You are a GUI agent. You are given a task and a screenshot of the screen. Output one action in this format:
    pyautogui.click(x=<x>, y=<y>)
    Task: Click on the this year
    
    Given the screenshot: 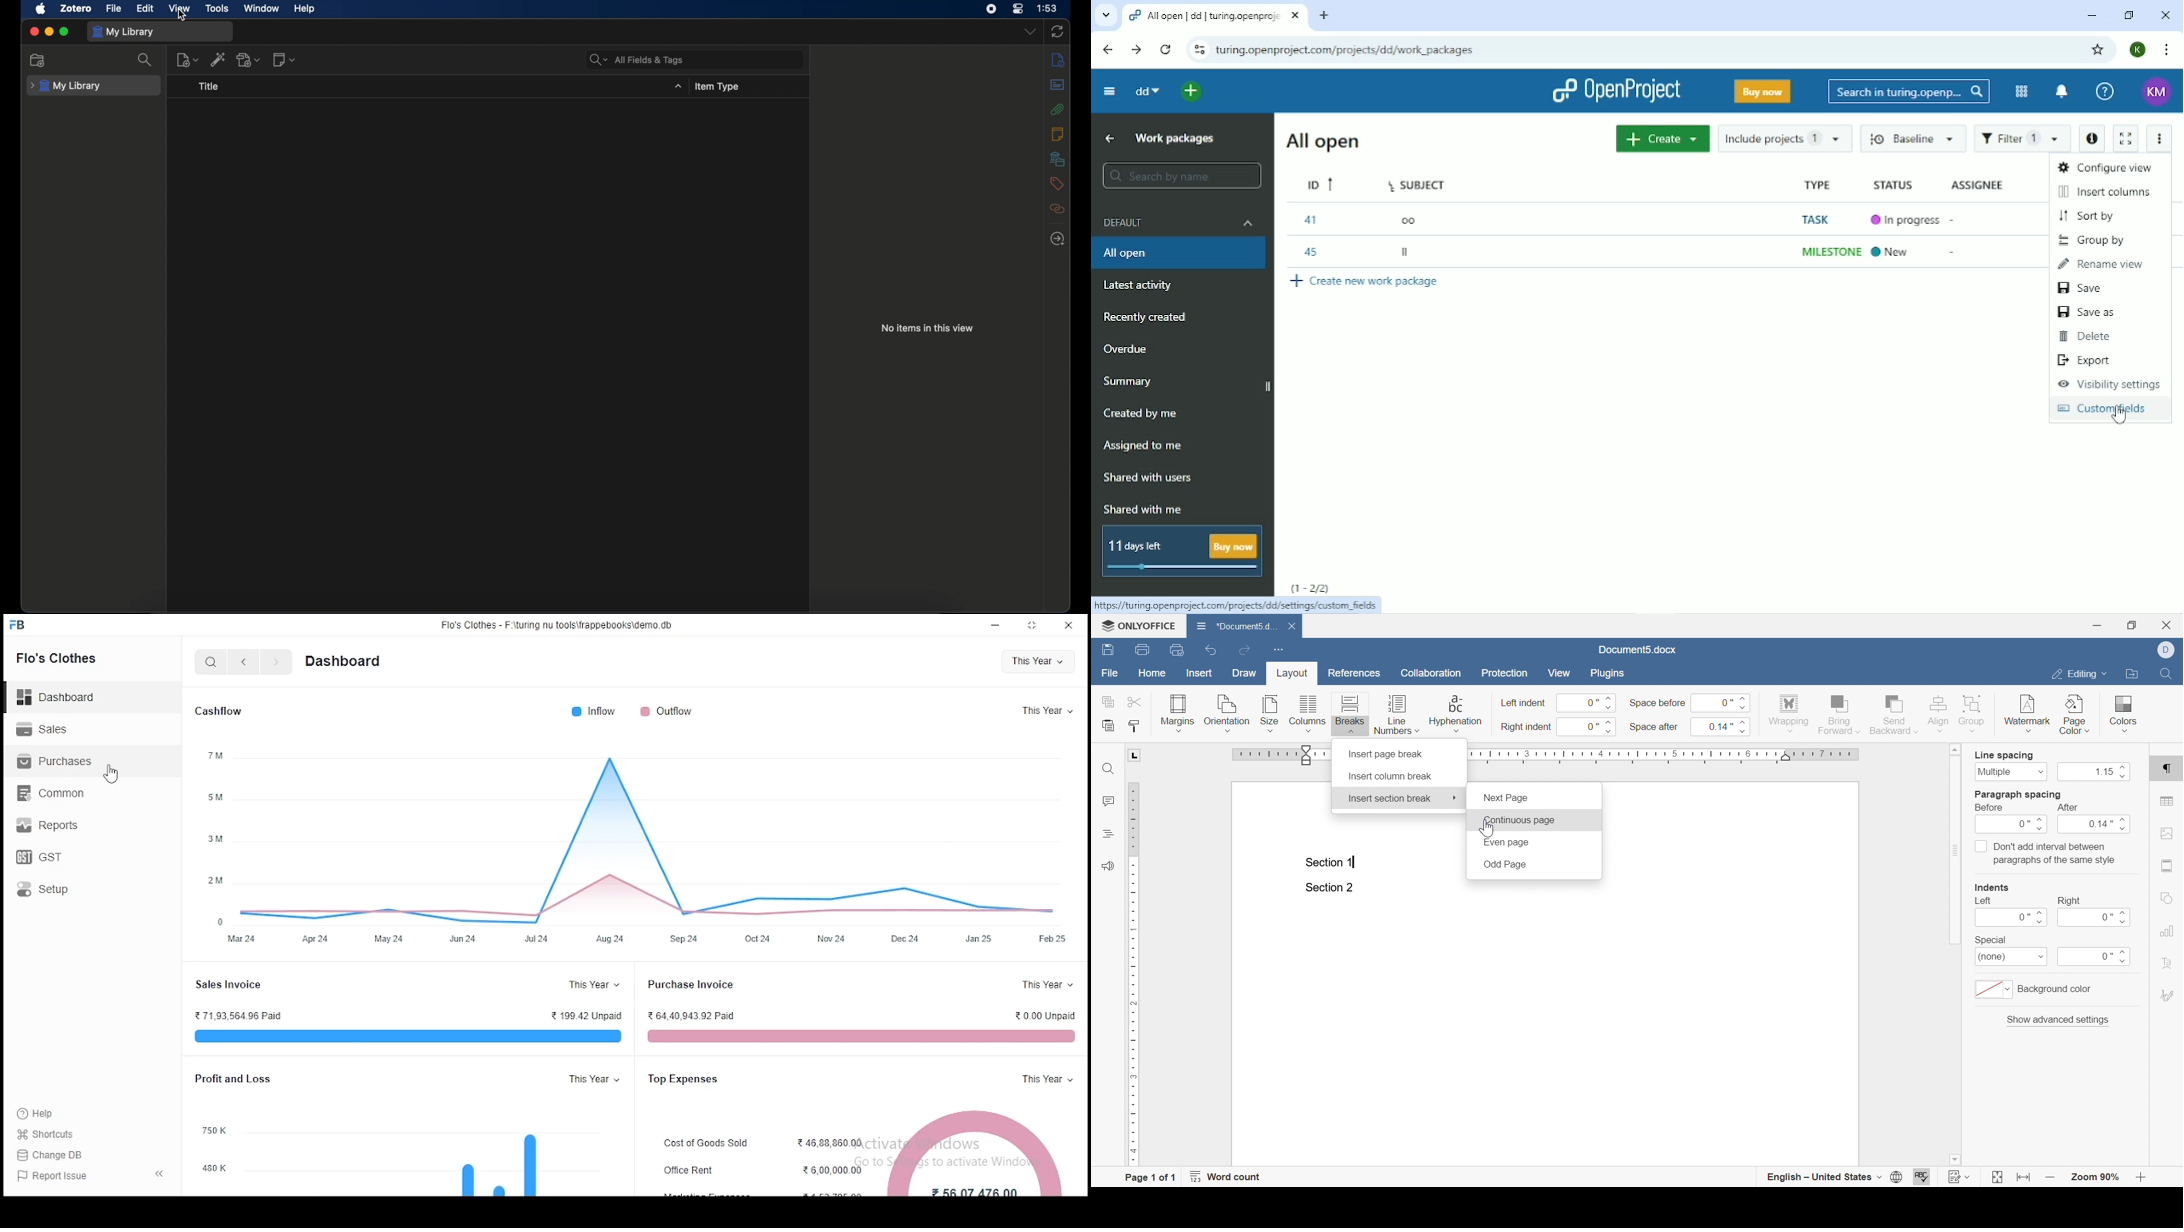 What is the action you would take?
    pyautogui.click(x=1046, y=712)
    